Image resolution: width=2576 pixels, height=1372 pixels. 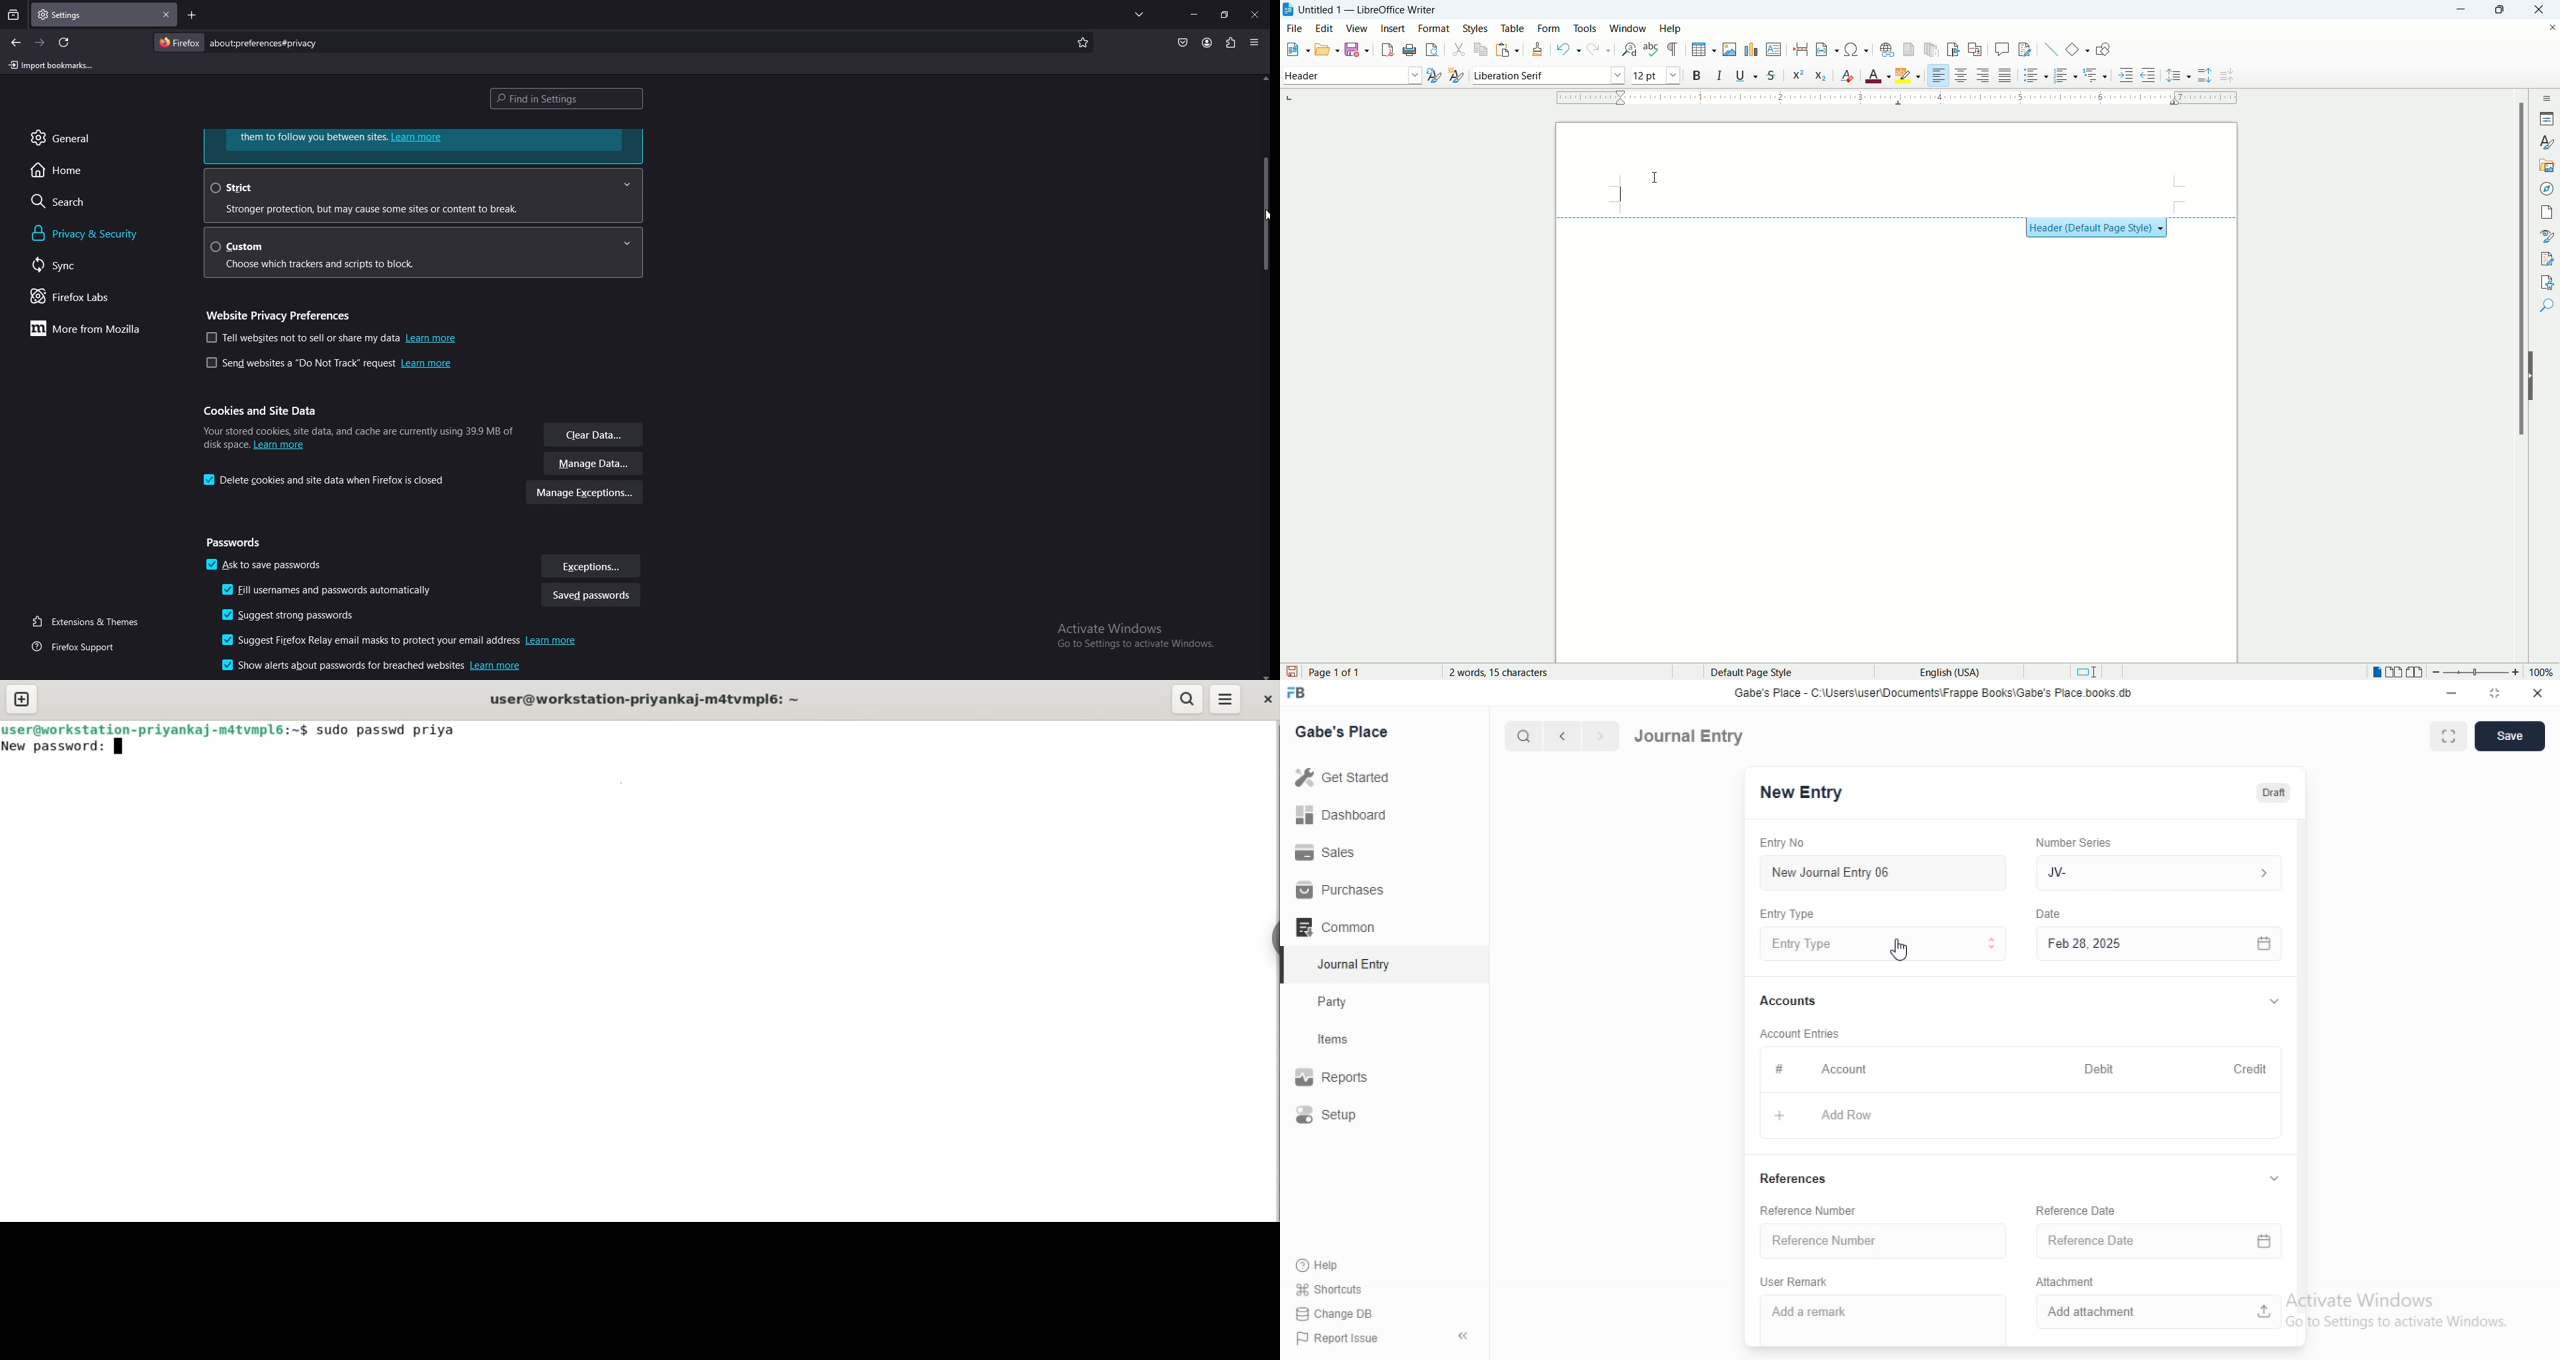 What do you see at coordinates (108, 234) in the screenshot?
I see `privacy and security` at bounding box center [108, 234].